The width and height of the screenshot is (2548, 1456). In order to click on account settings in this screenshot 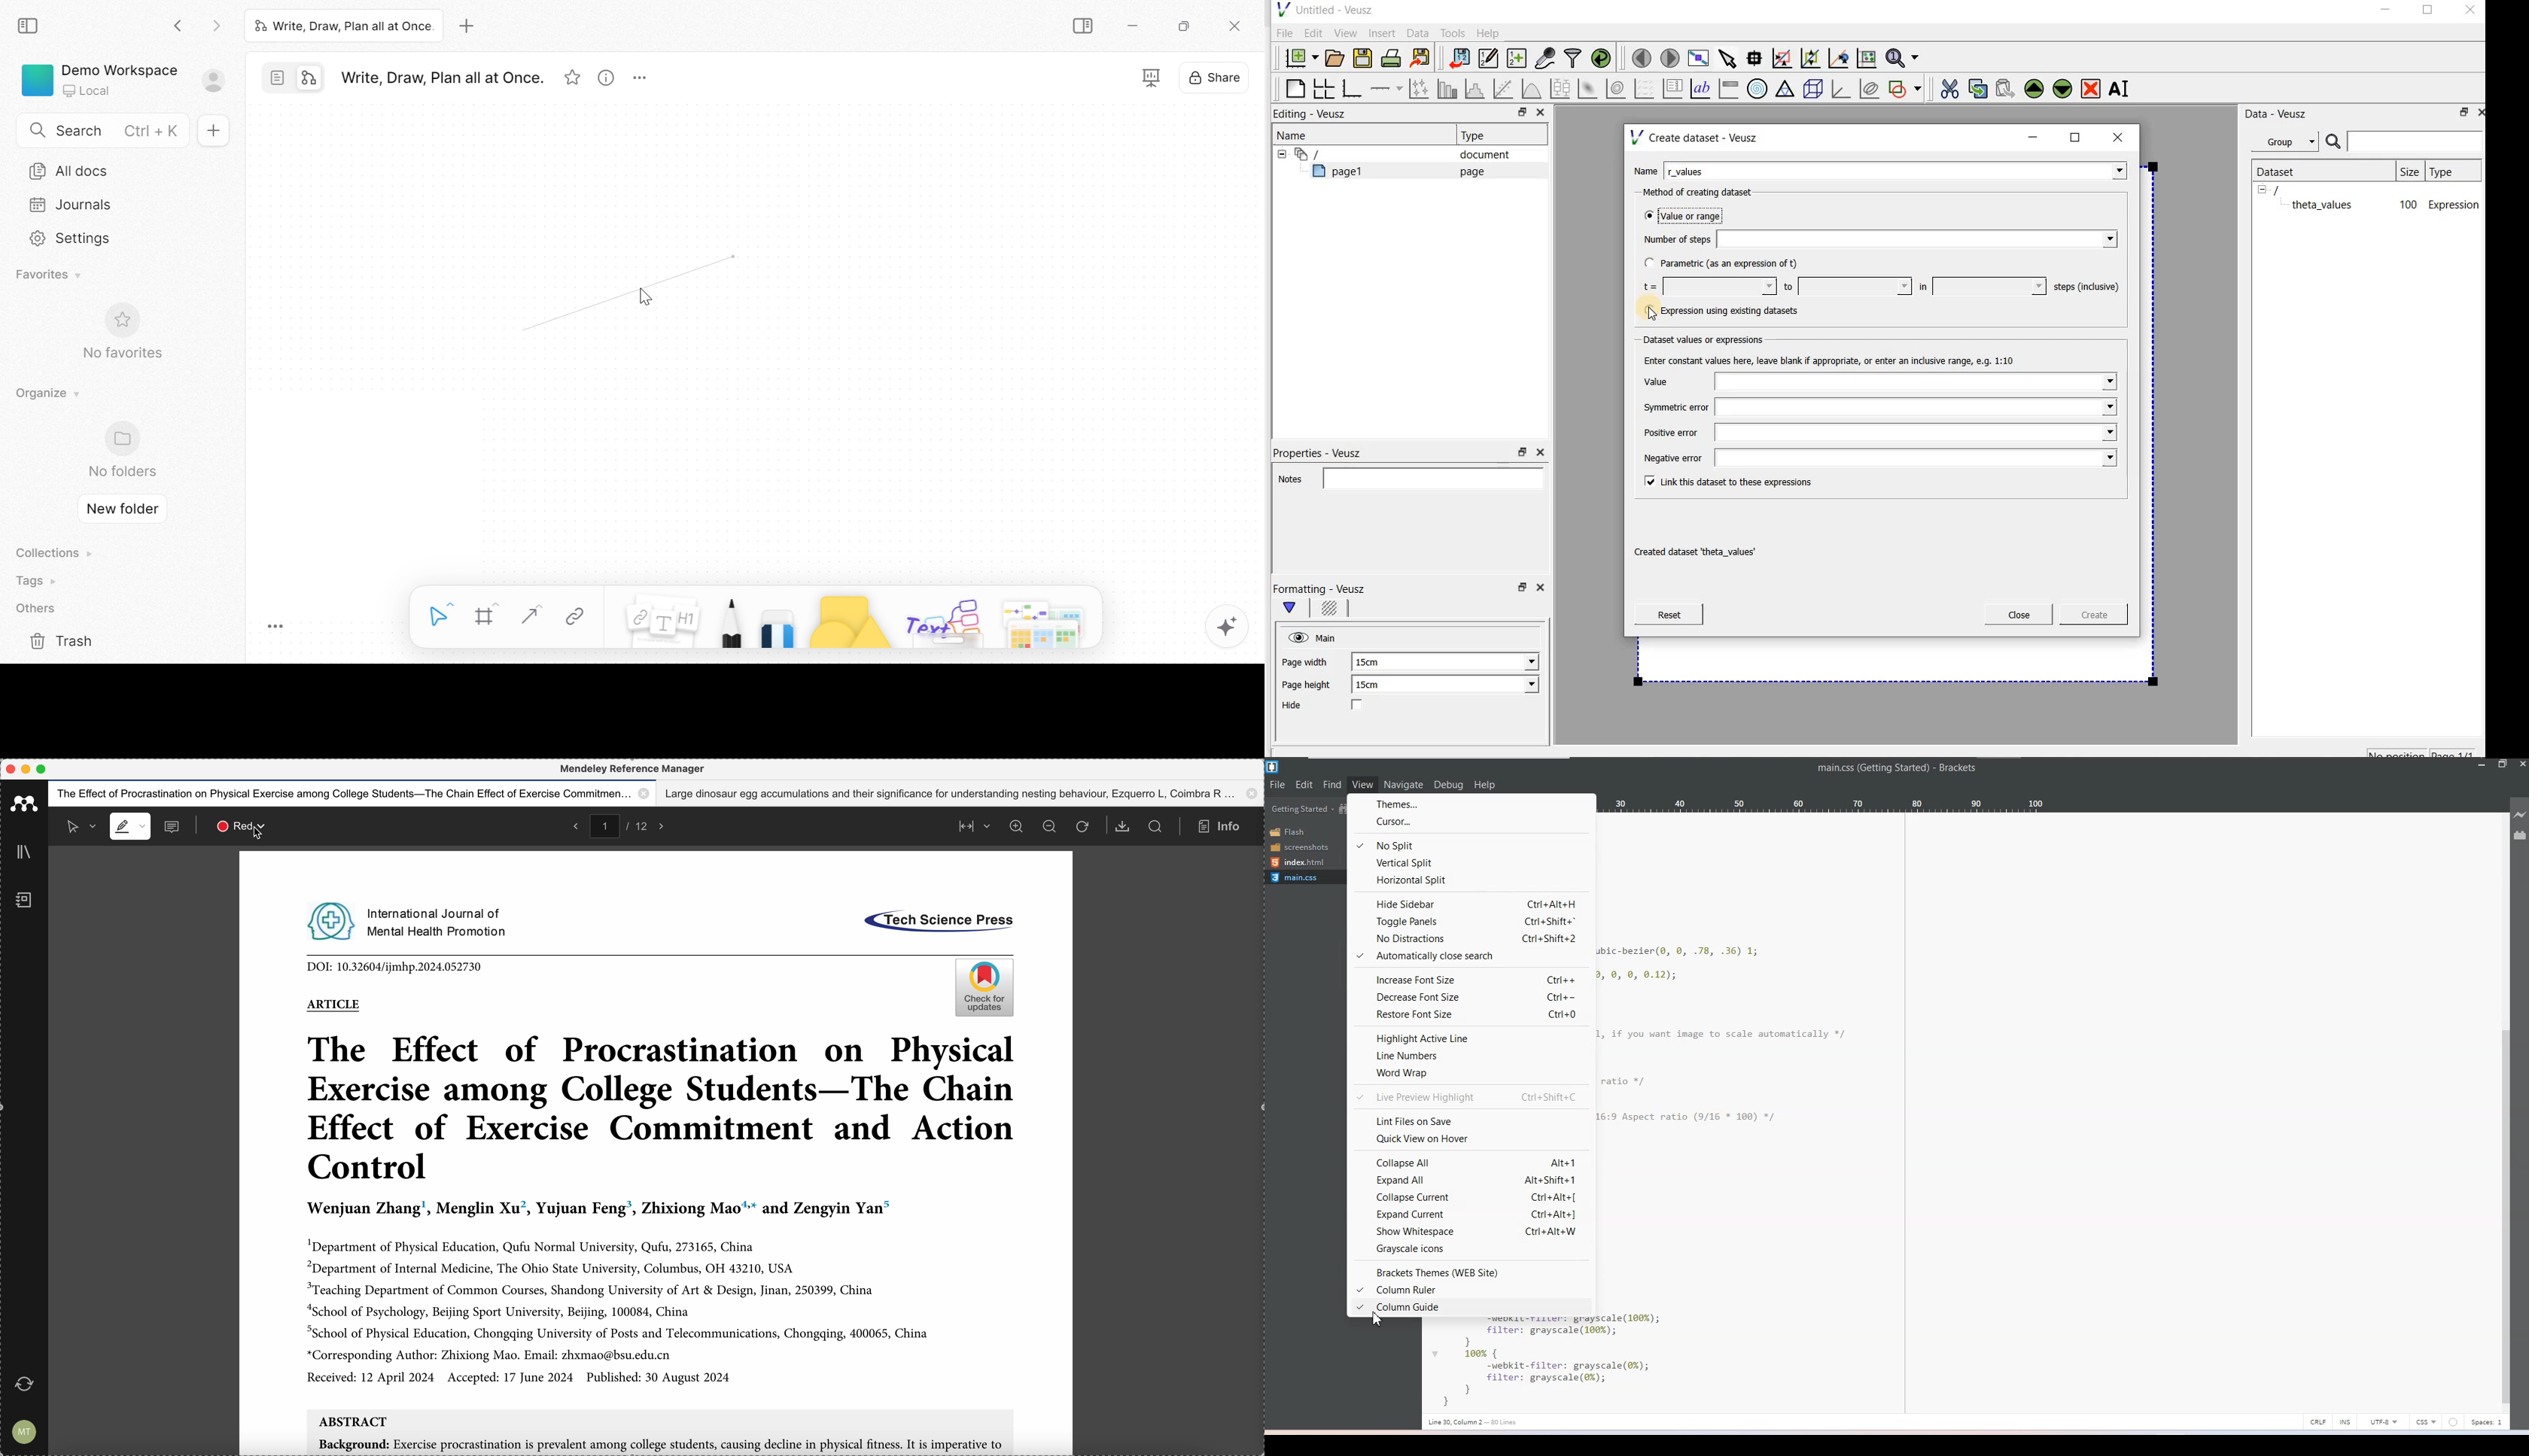, I will do `click(24, 1430)`.